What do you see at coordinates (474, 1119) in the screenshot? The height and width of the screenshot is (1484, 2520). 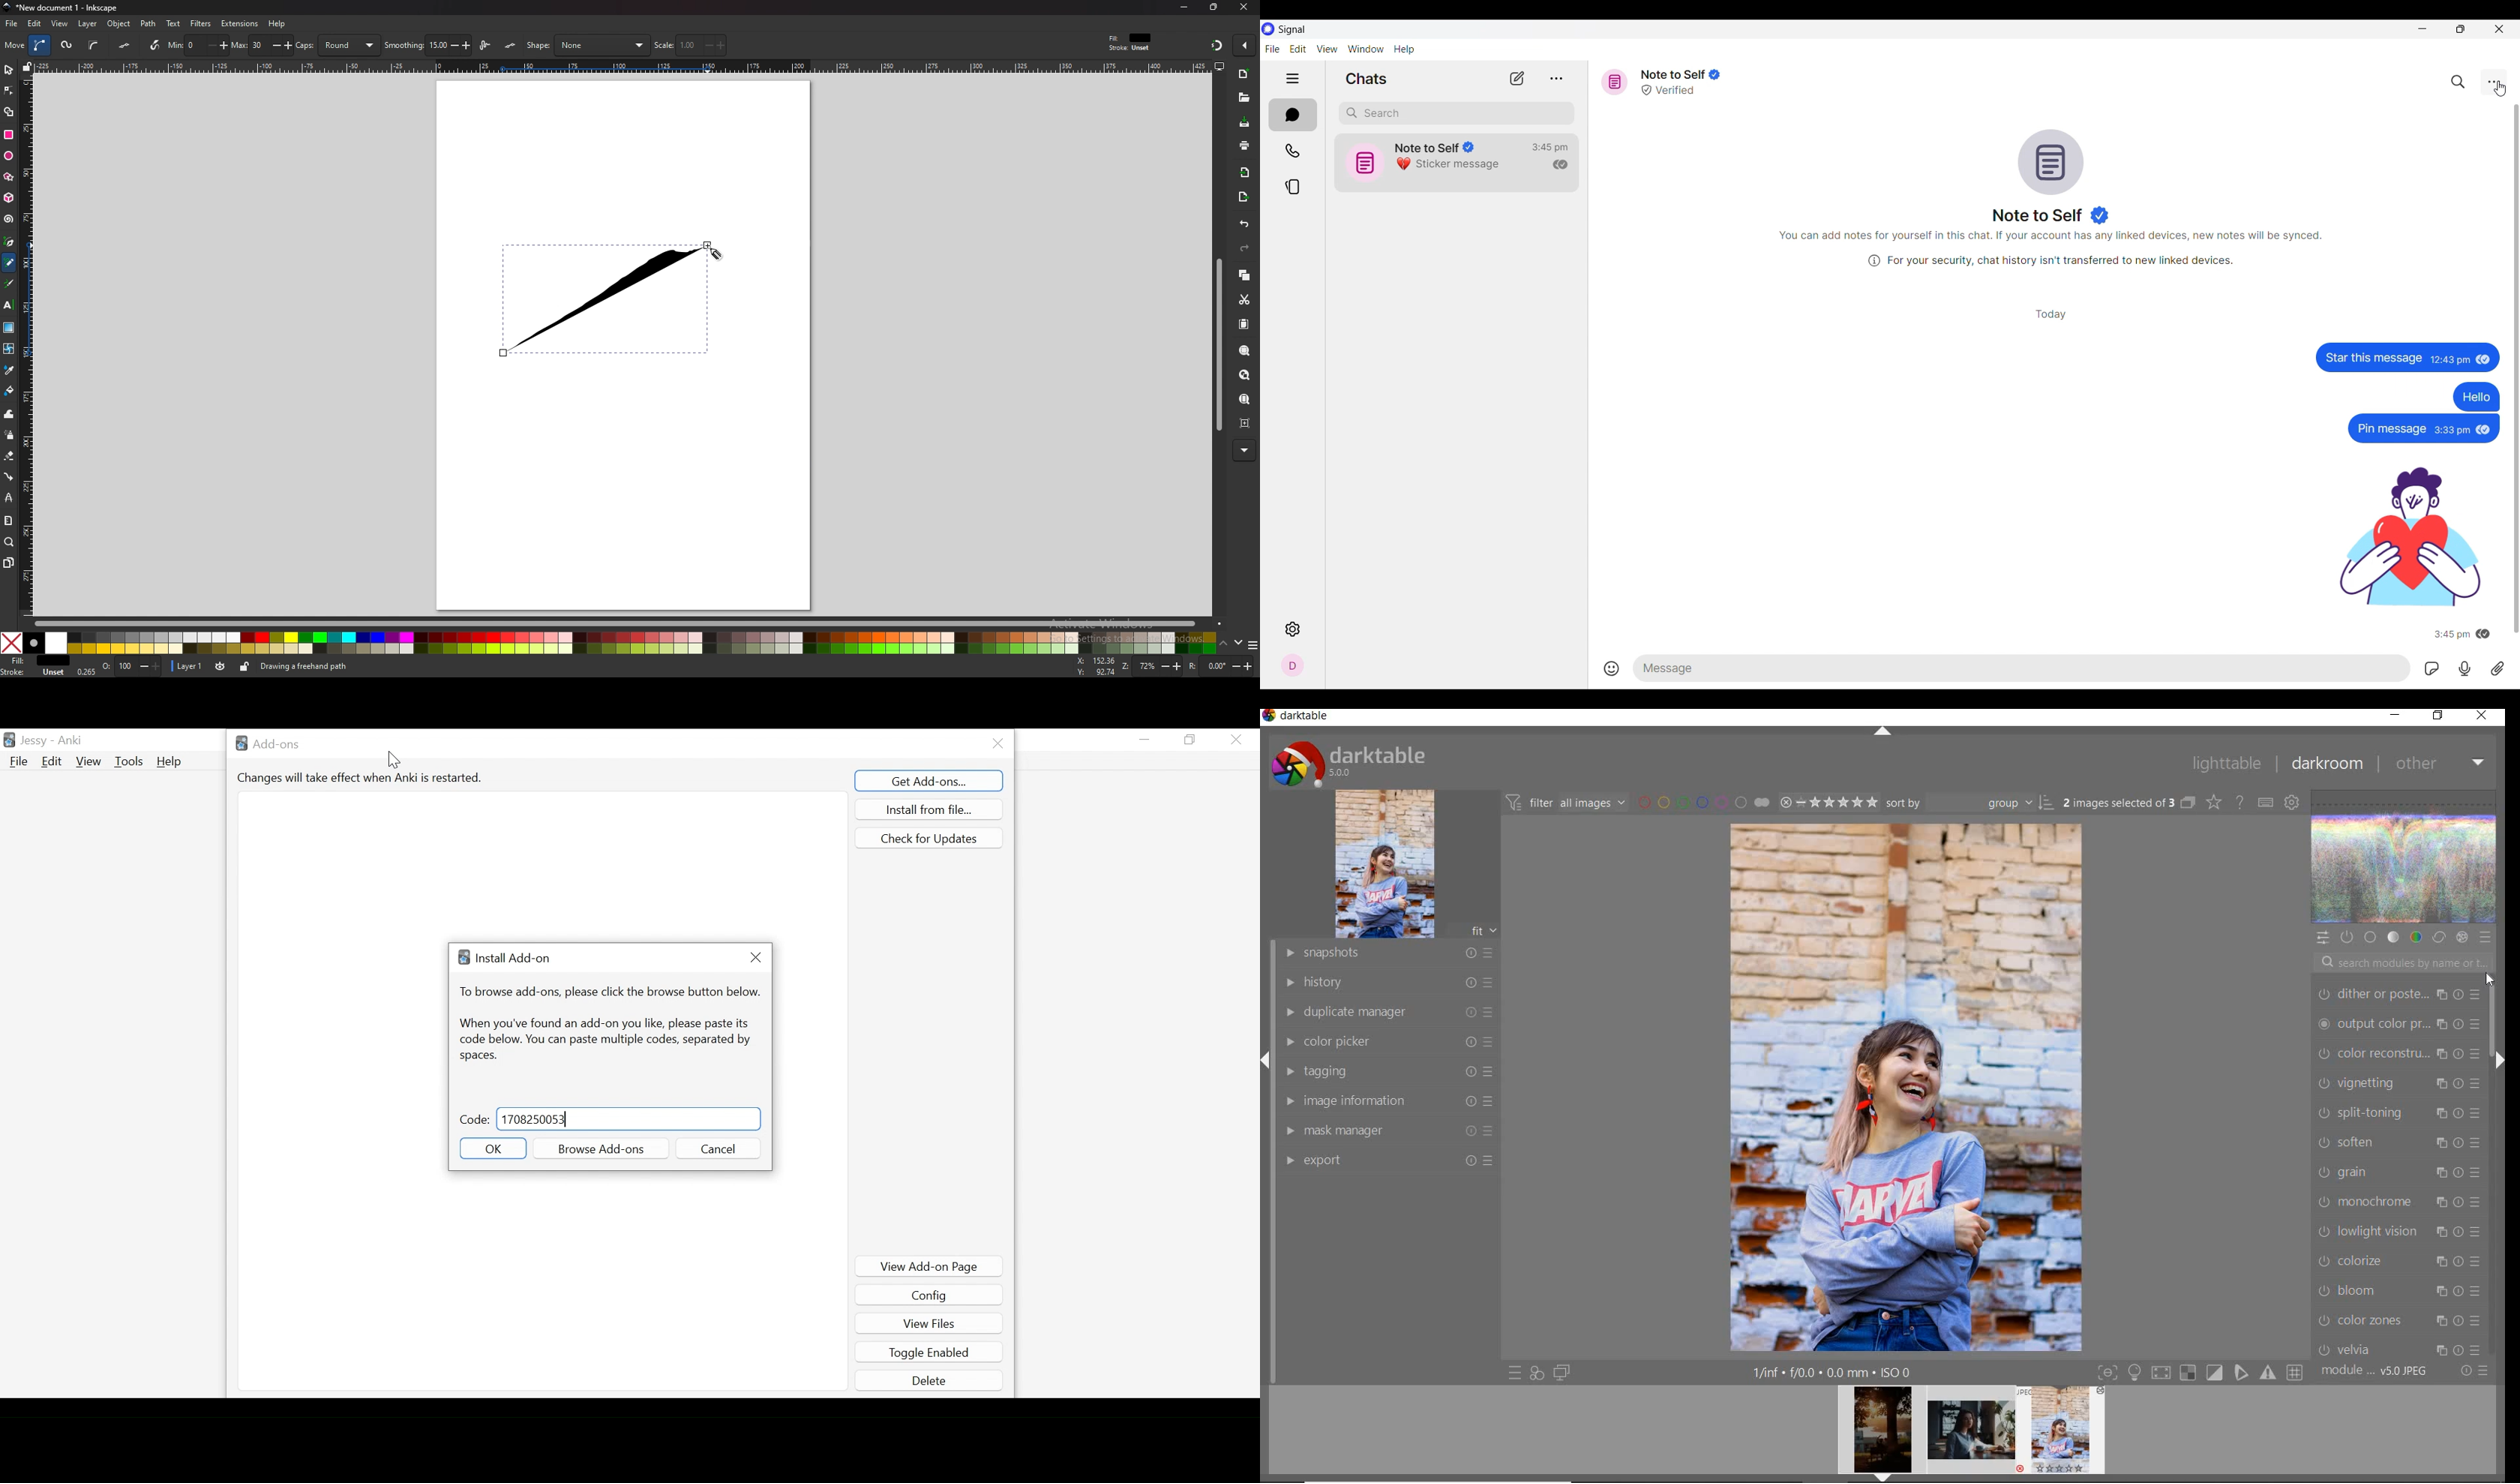 I see `Code` at bounding box center [474, 1119].